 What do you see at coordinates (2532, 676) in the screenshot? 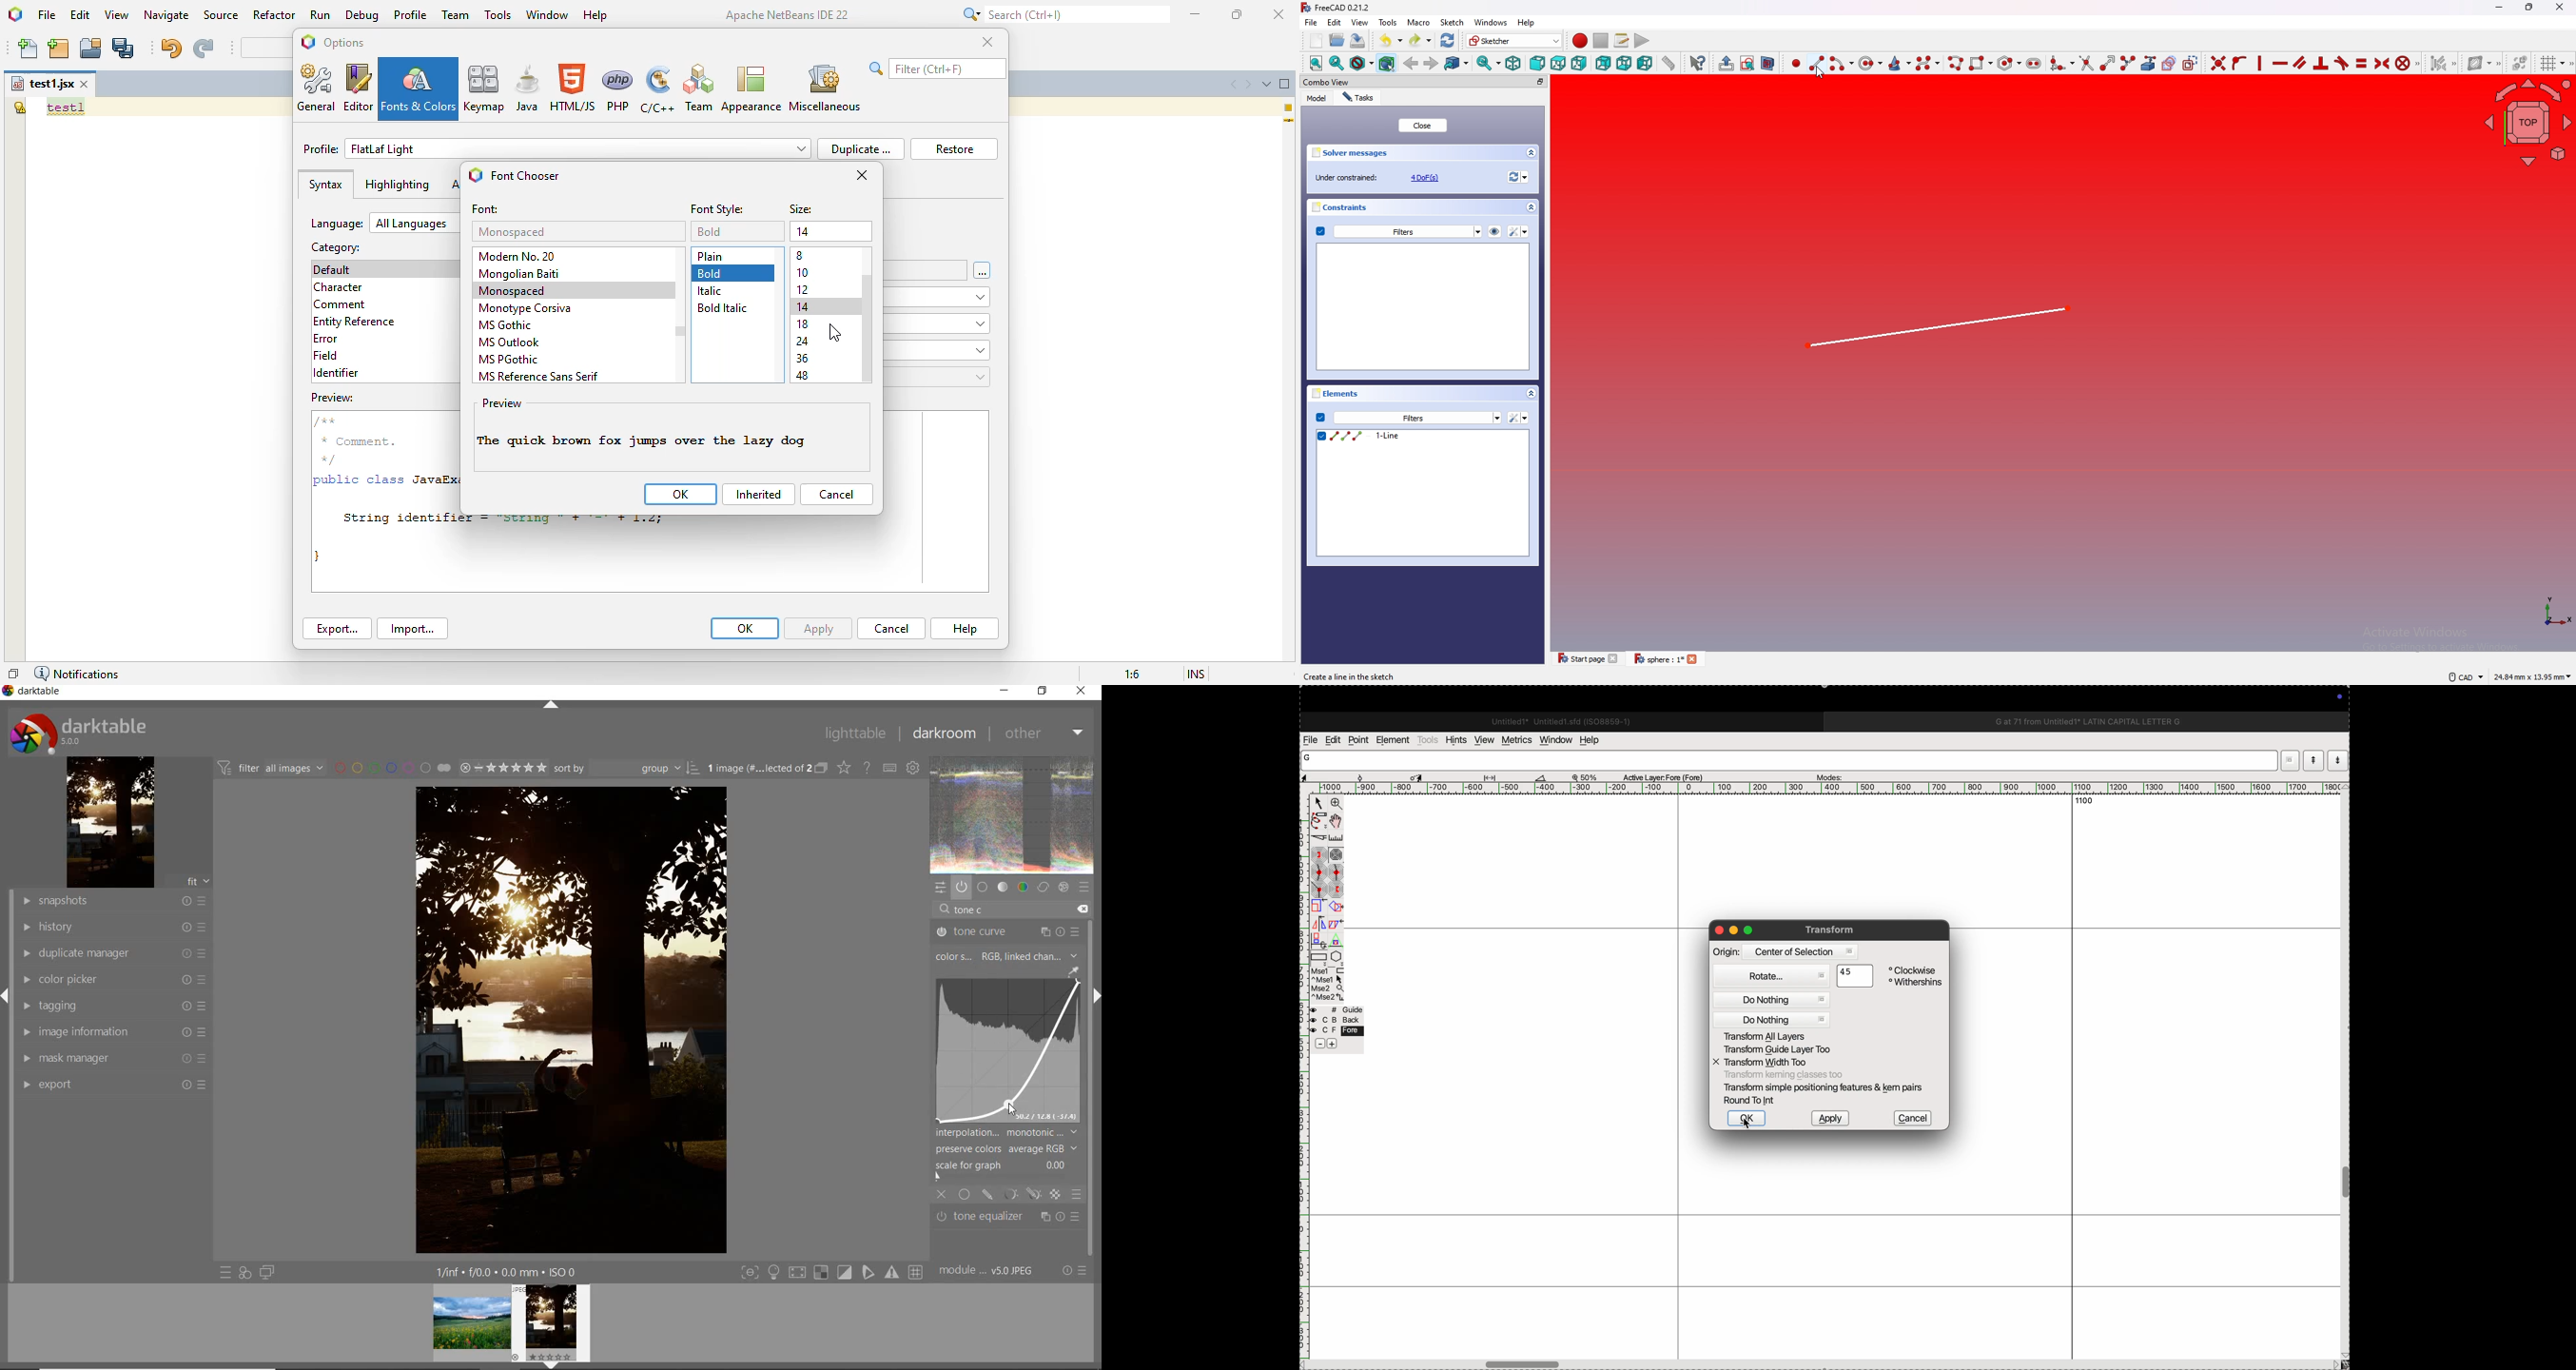
I see `24.84 mm x 13.95 mm` at bounding box center [2532, 676].